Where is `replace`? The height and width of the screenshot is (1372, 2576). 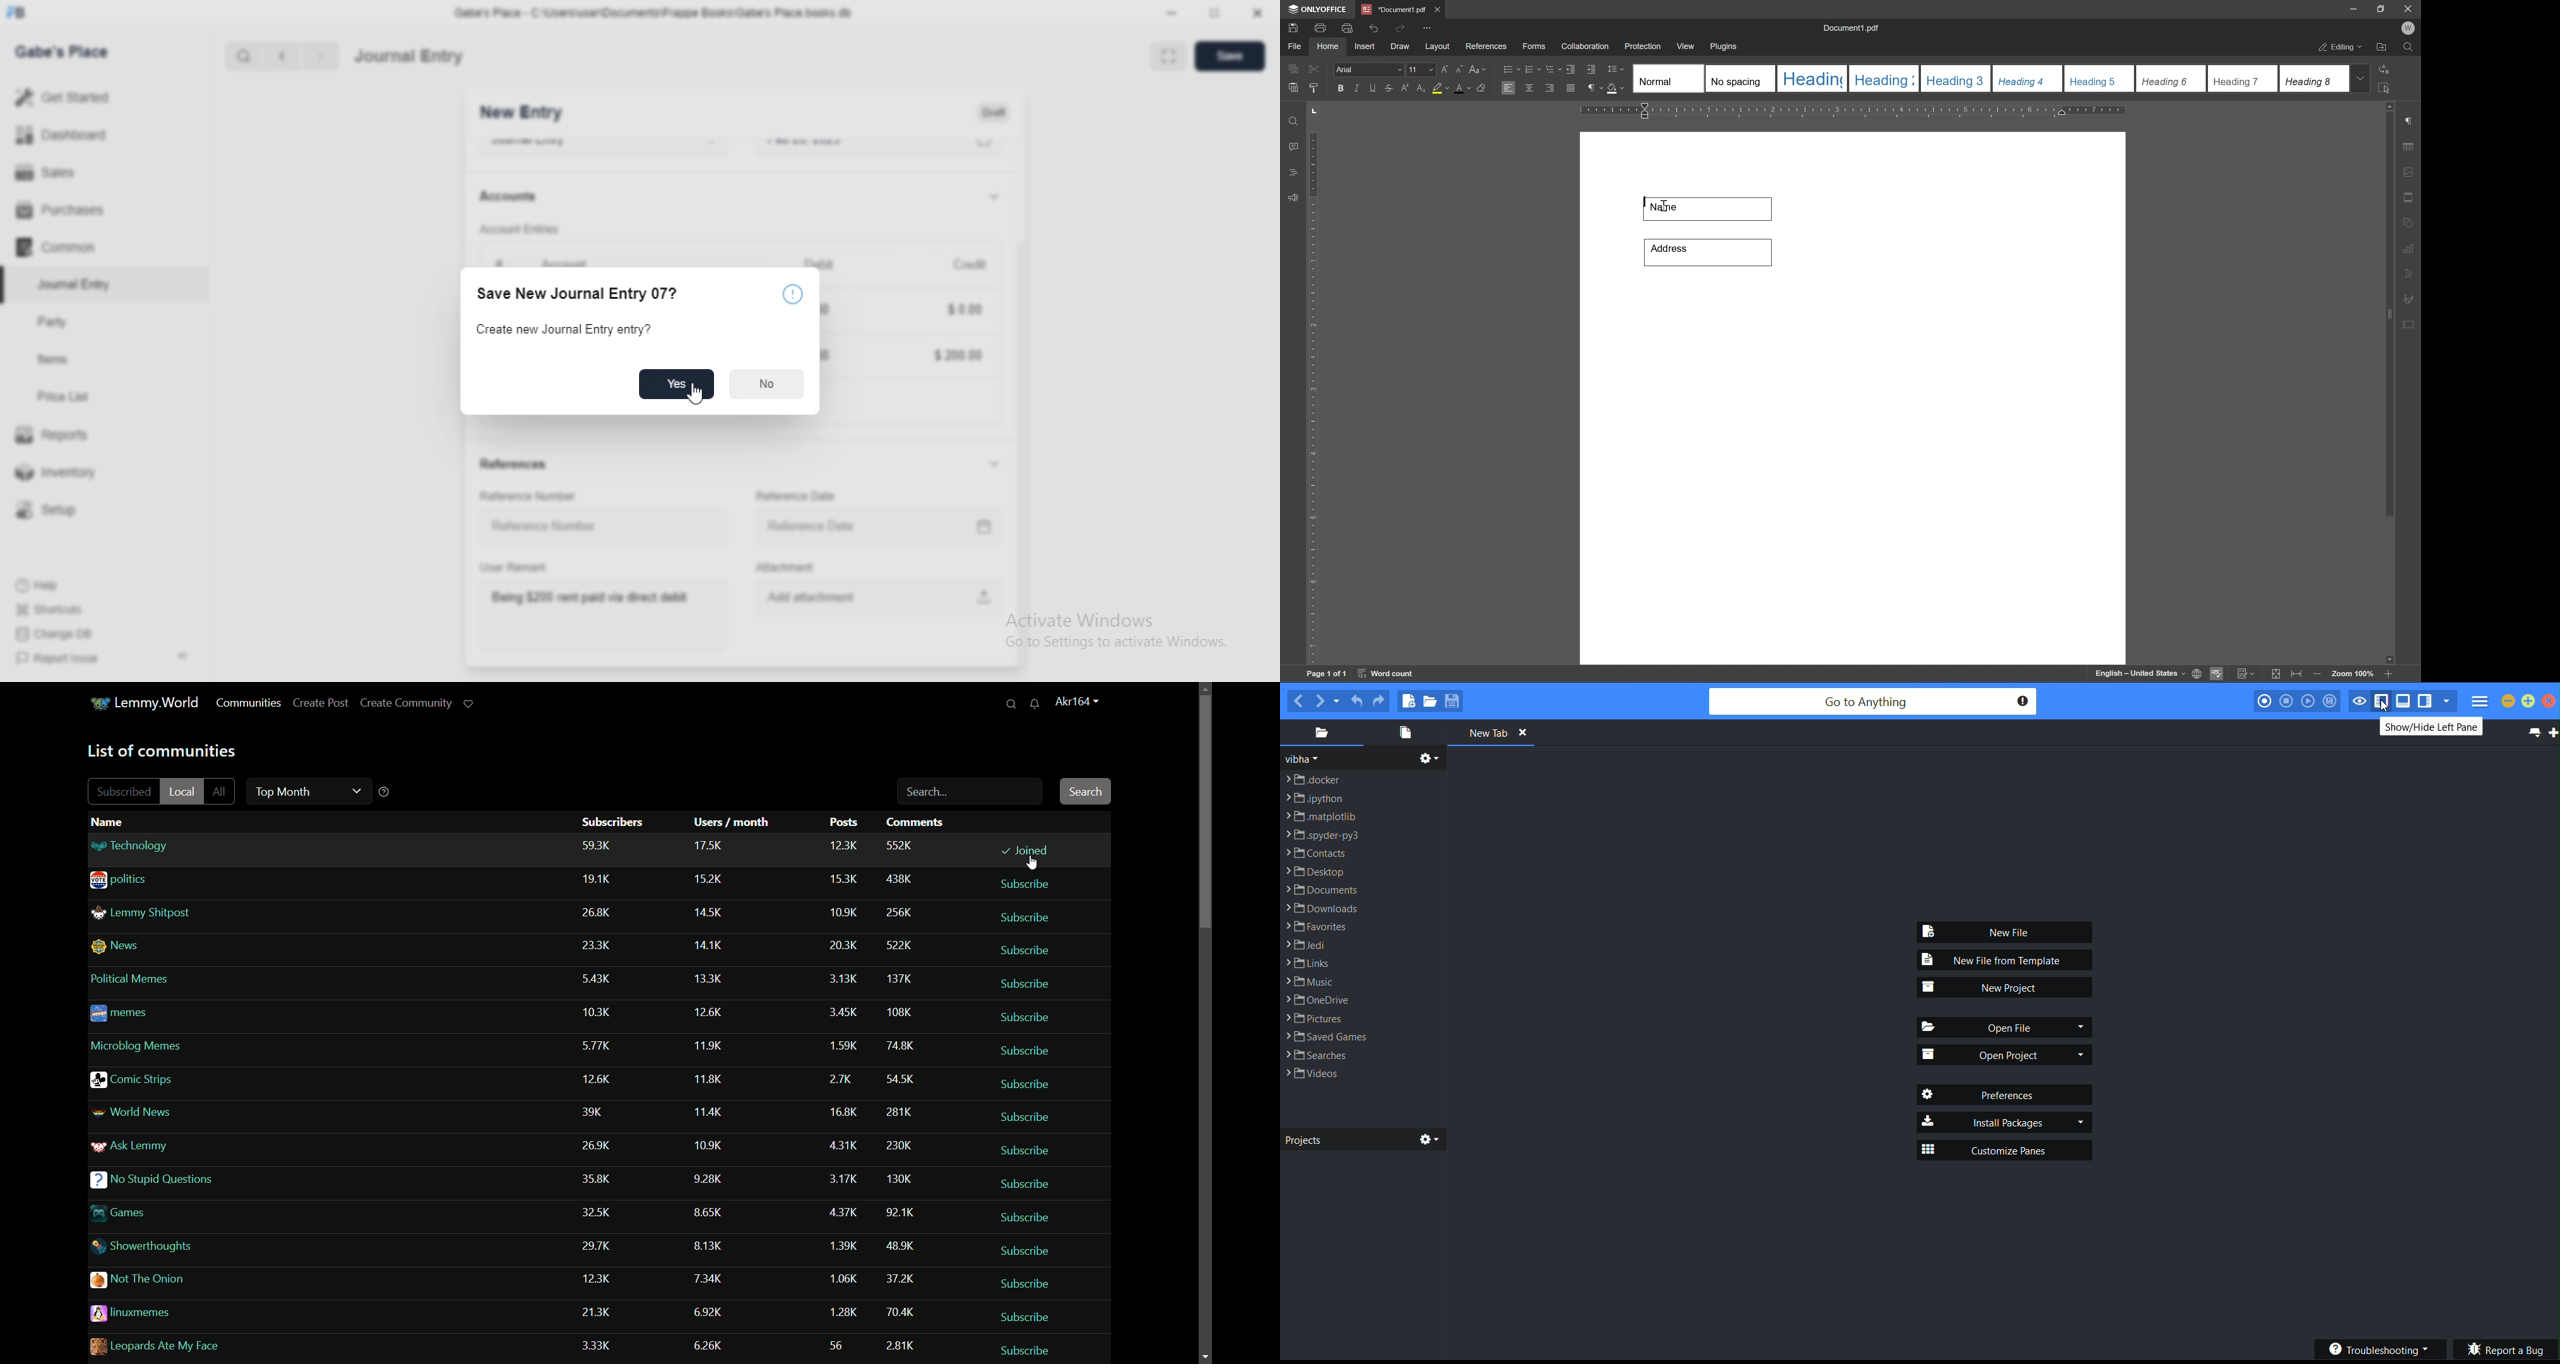 replace is located at coordinates (2388, 69).